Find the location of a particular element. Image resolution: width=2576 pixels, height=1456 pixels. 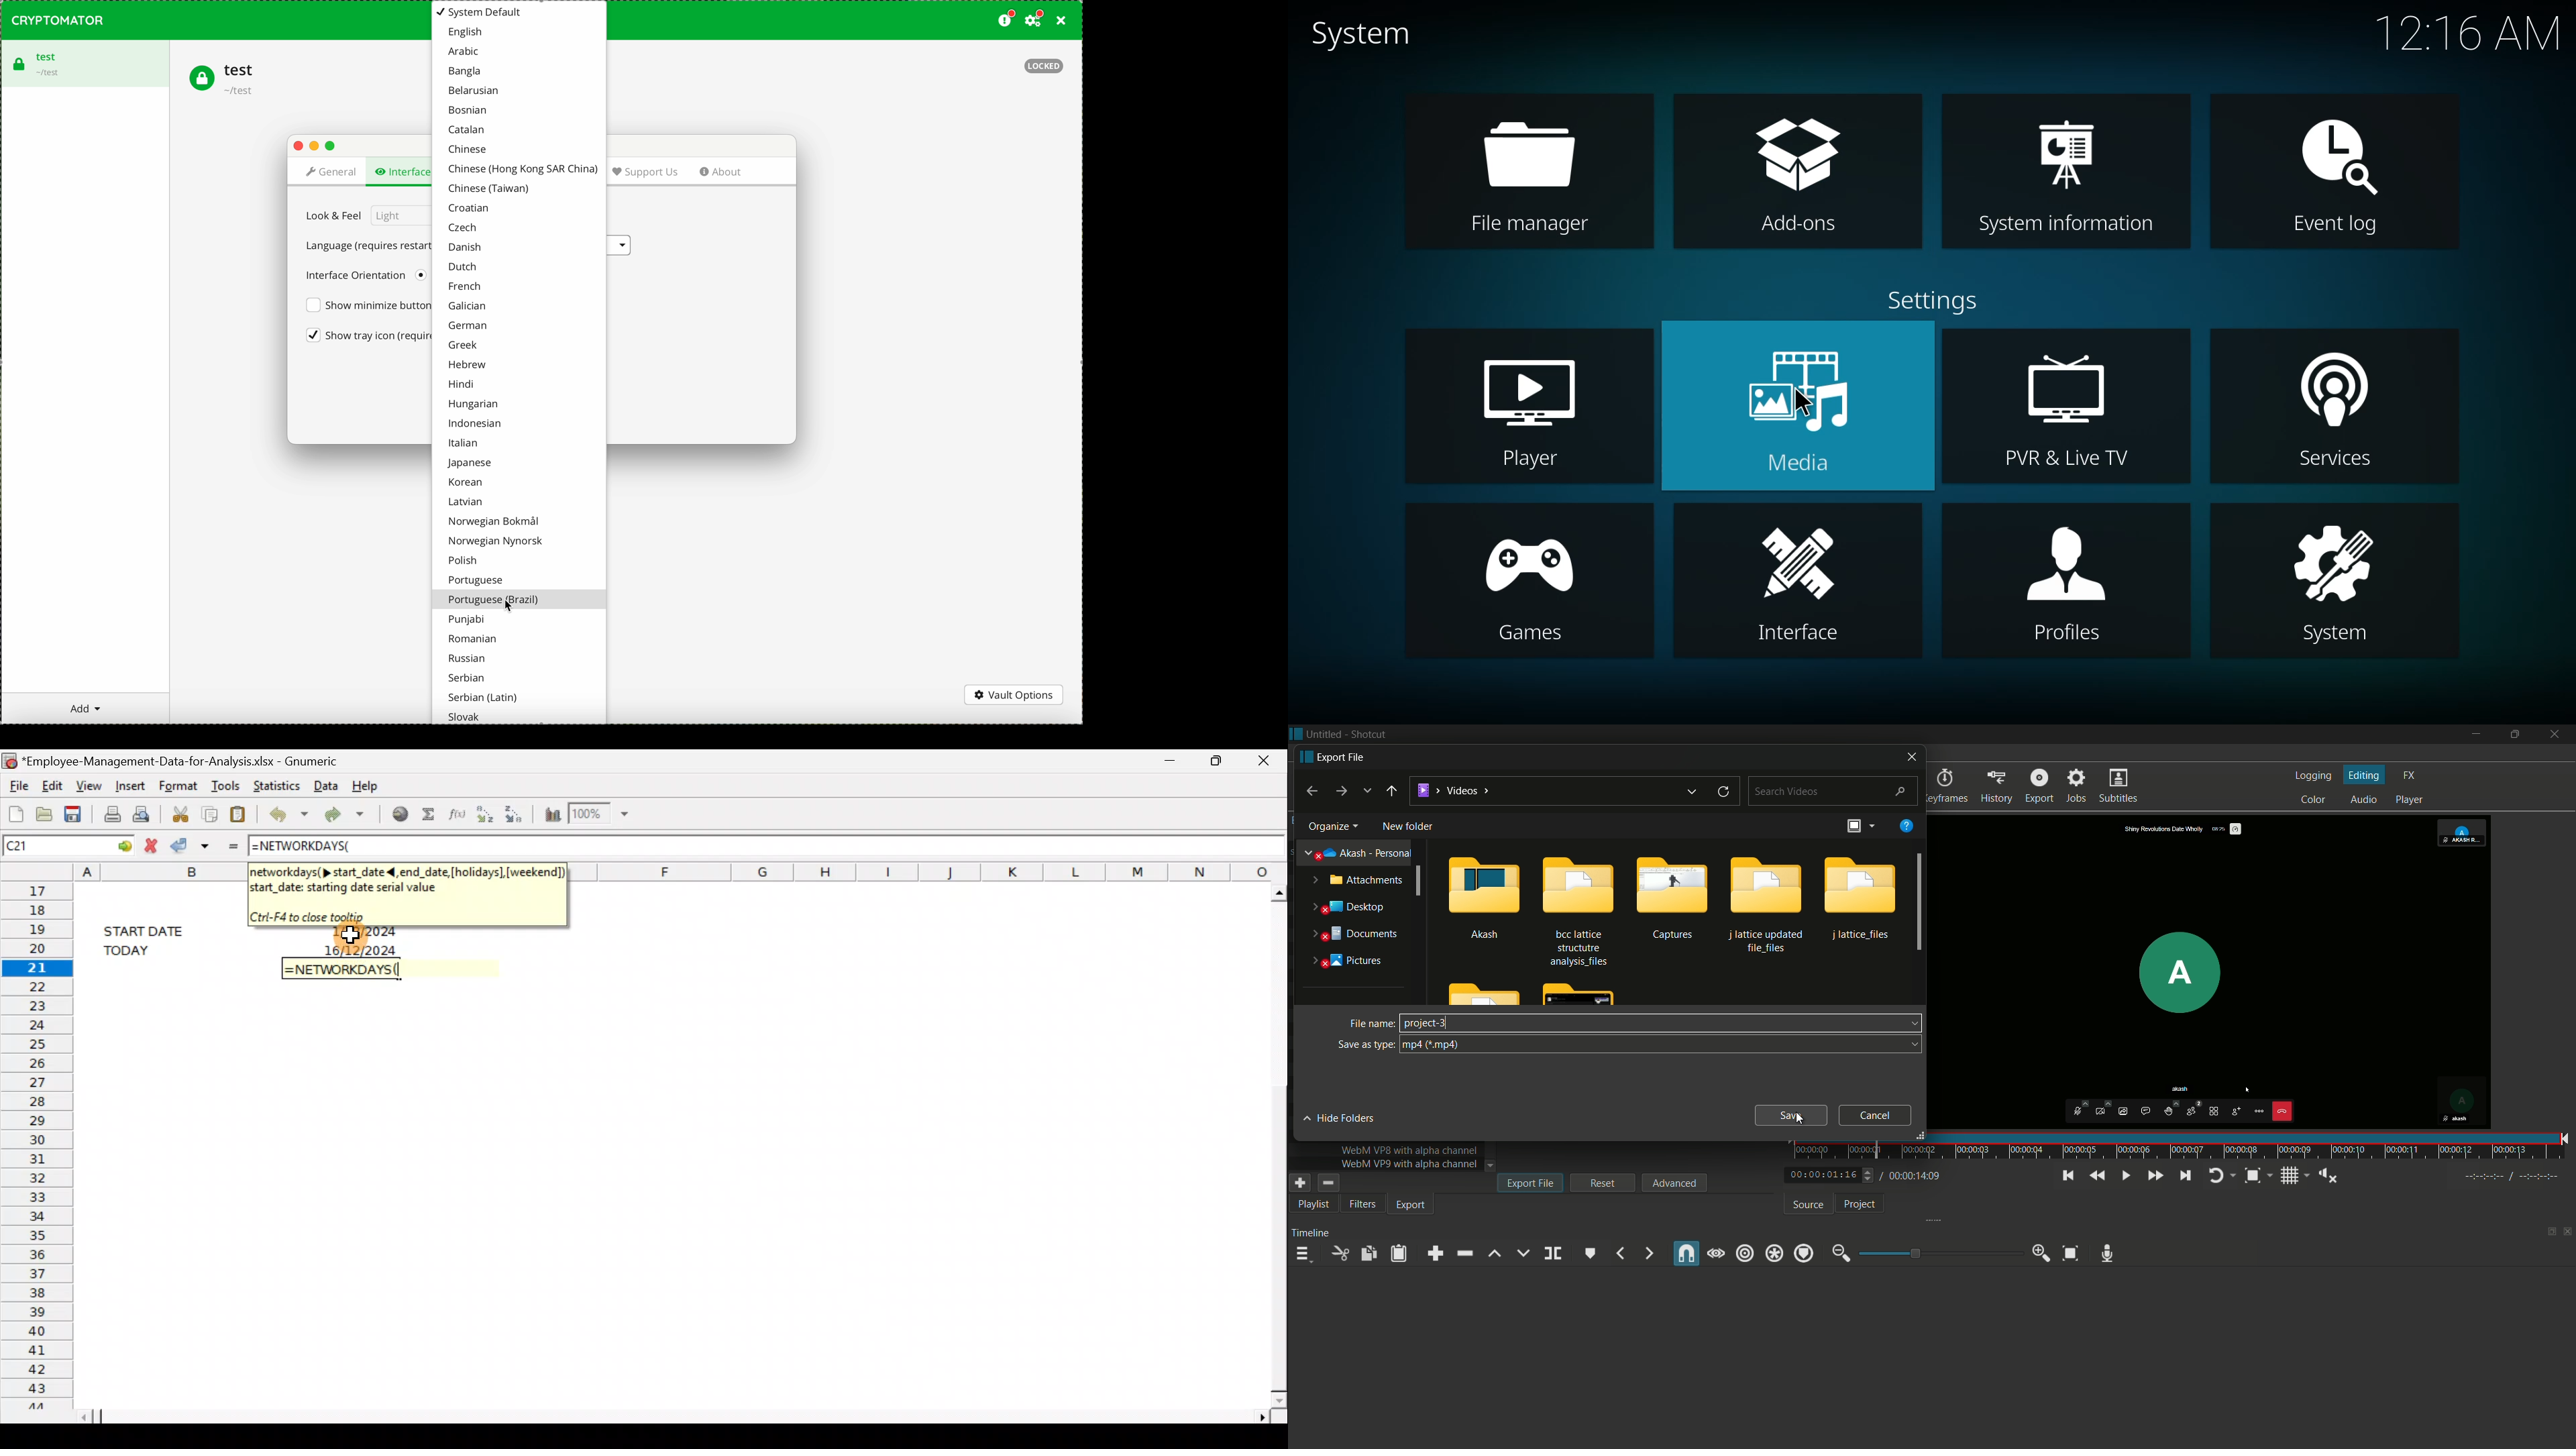

back is located at coordinates (1391, 794).